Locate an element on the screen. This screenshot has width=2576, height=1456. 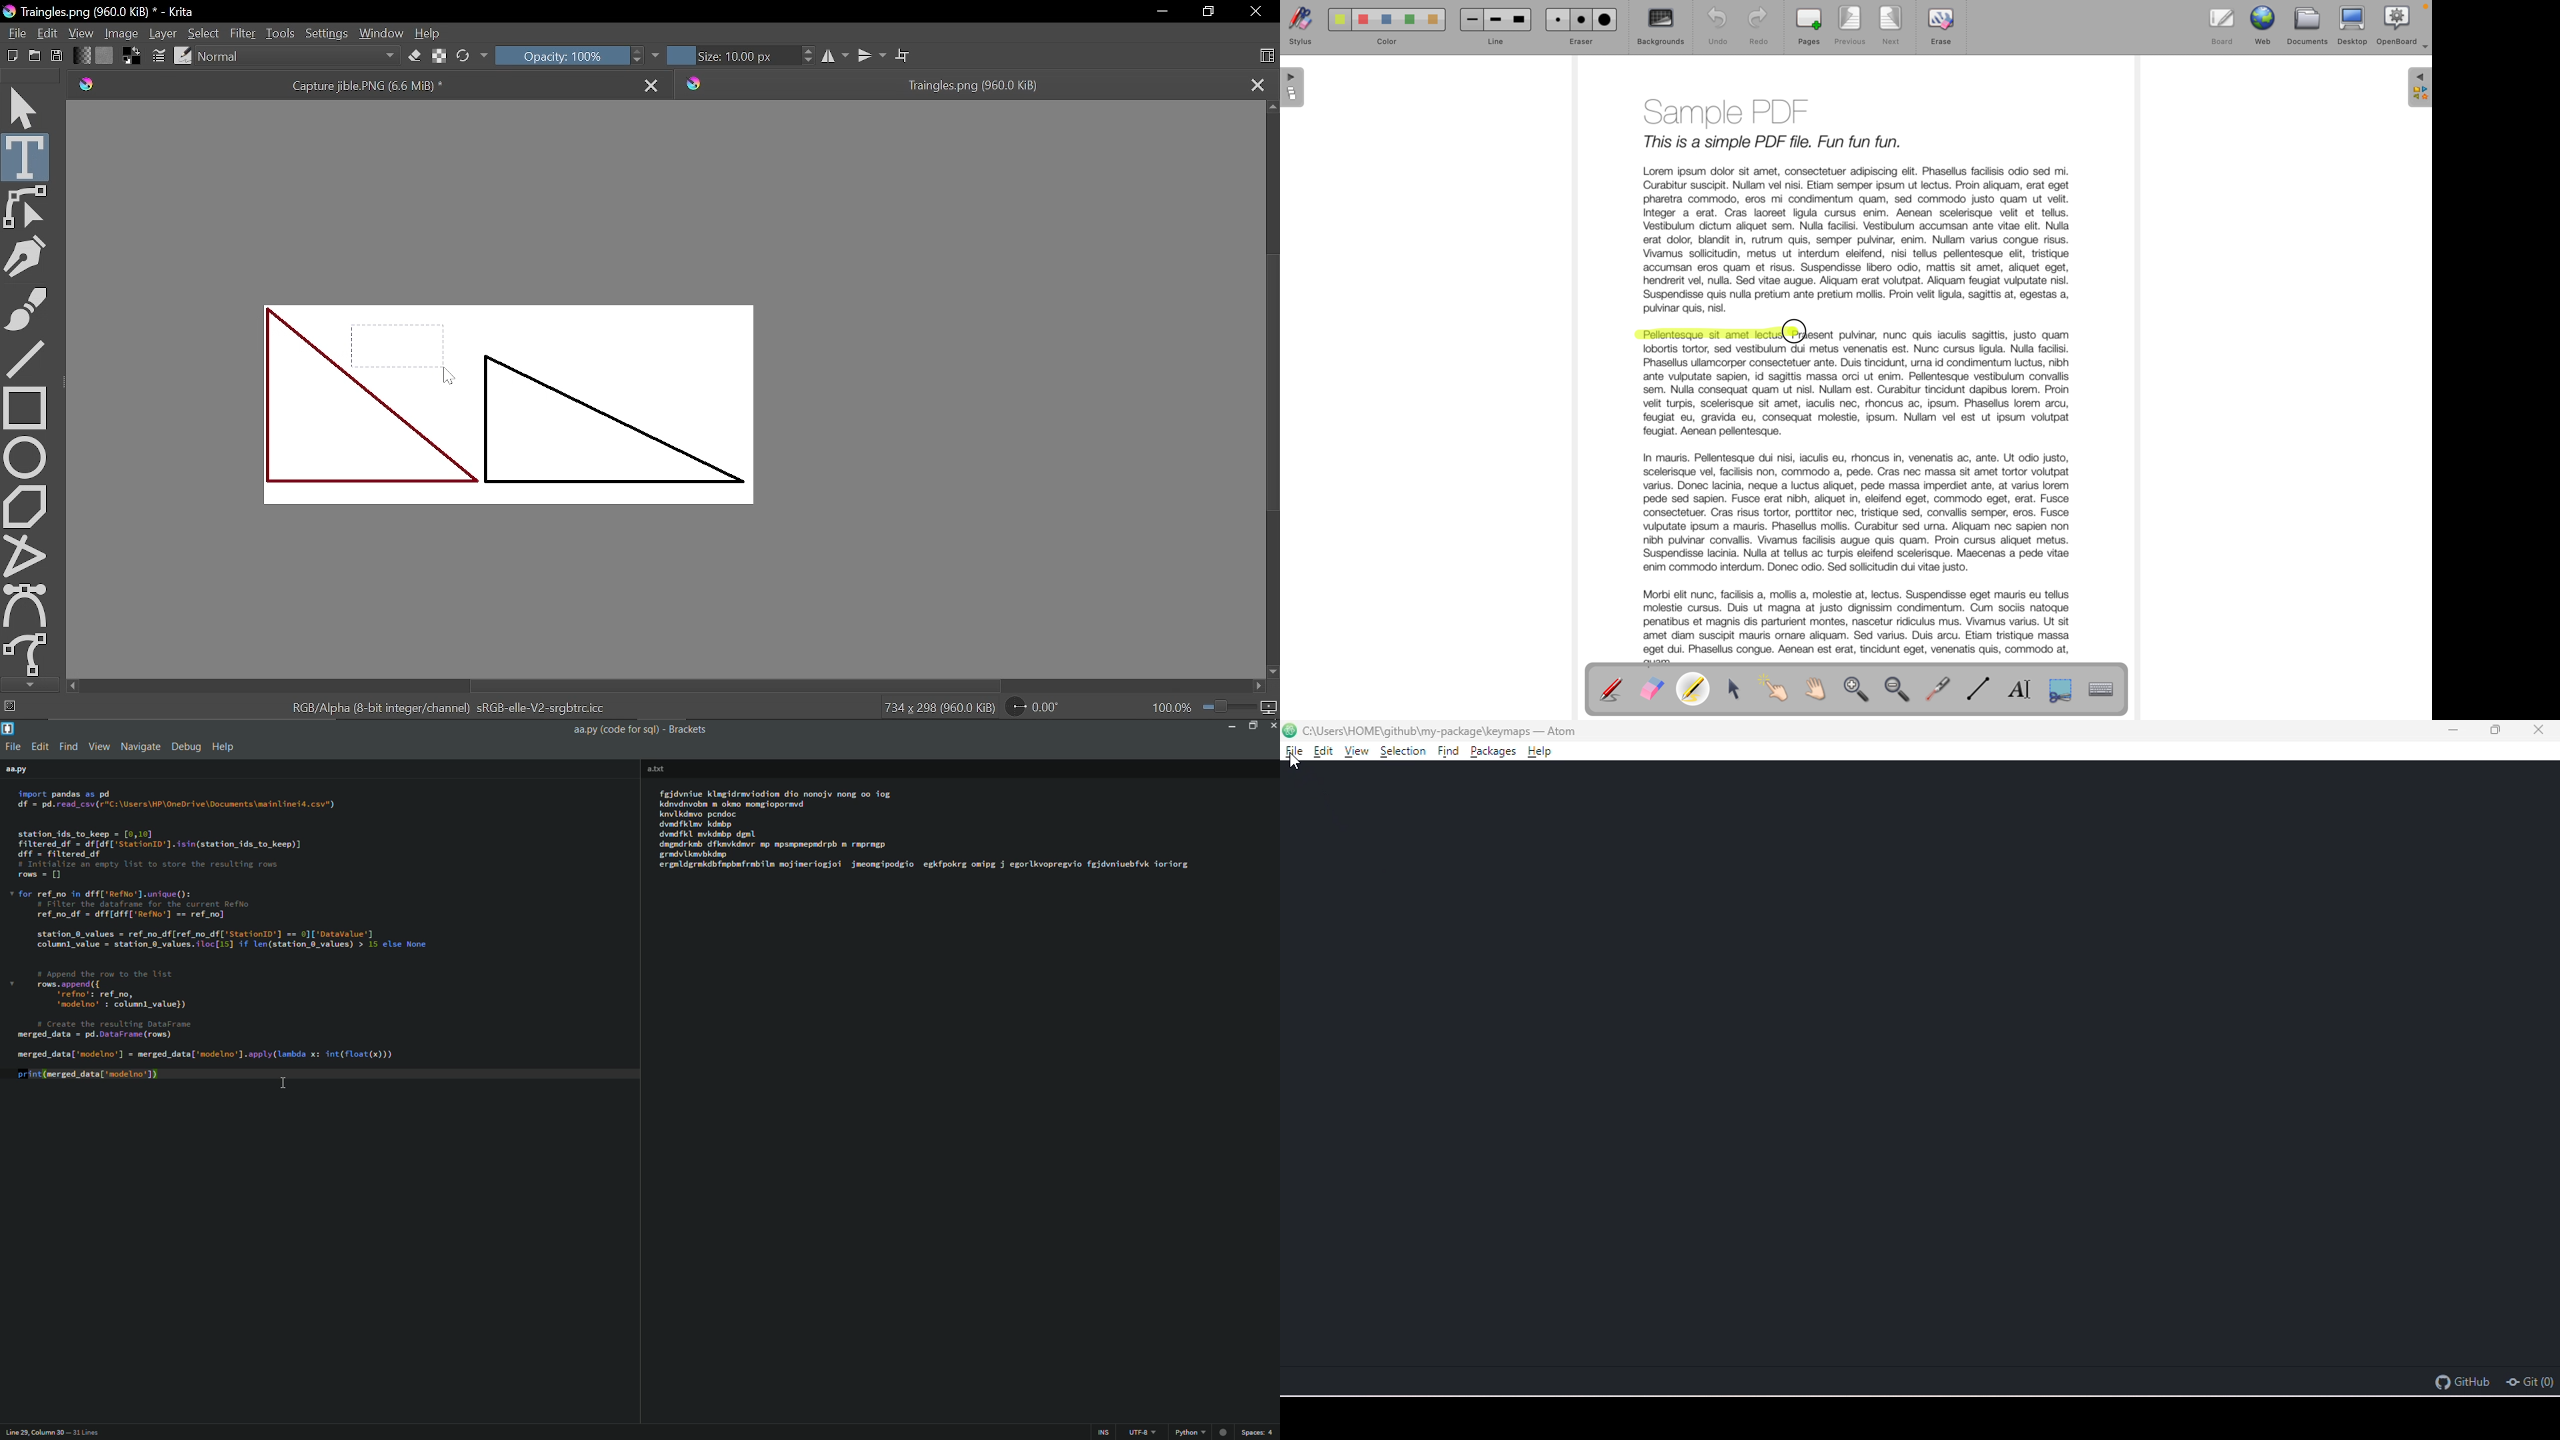
backgrounds is located at coordinates (1661, 27).